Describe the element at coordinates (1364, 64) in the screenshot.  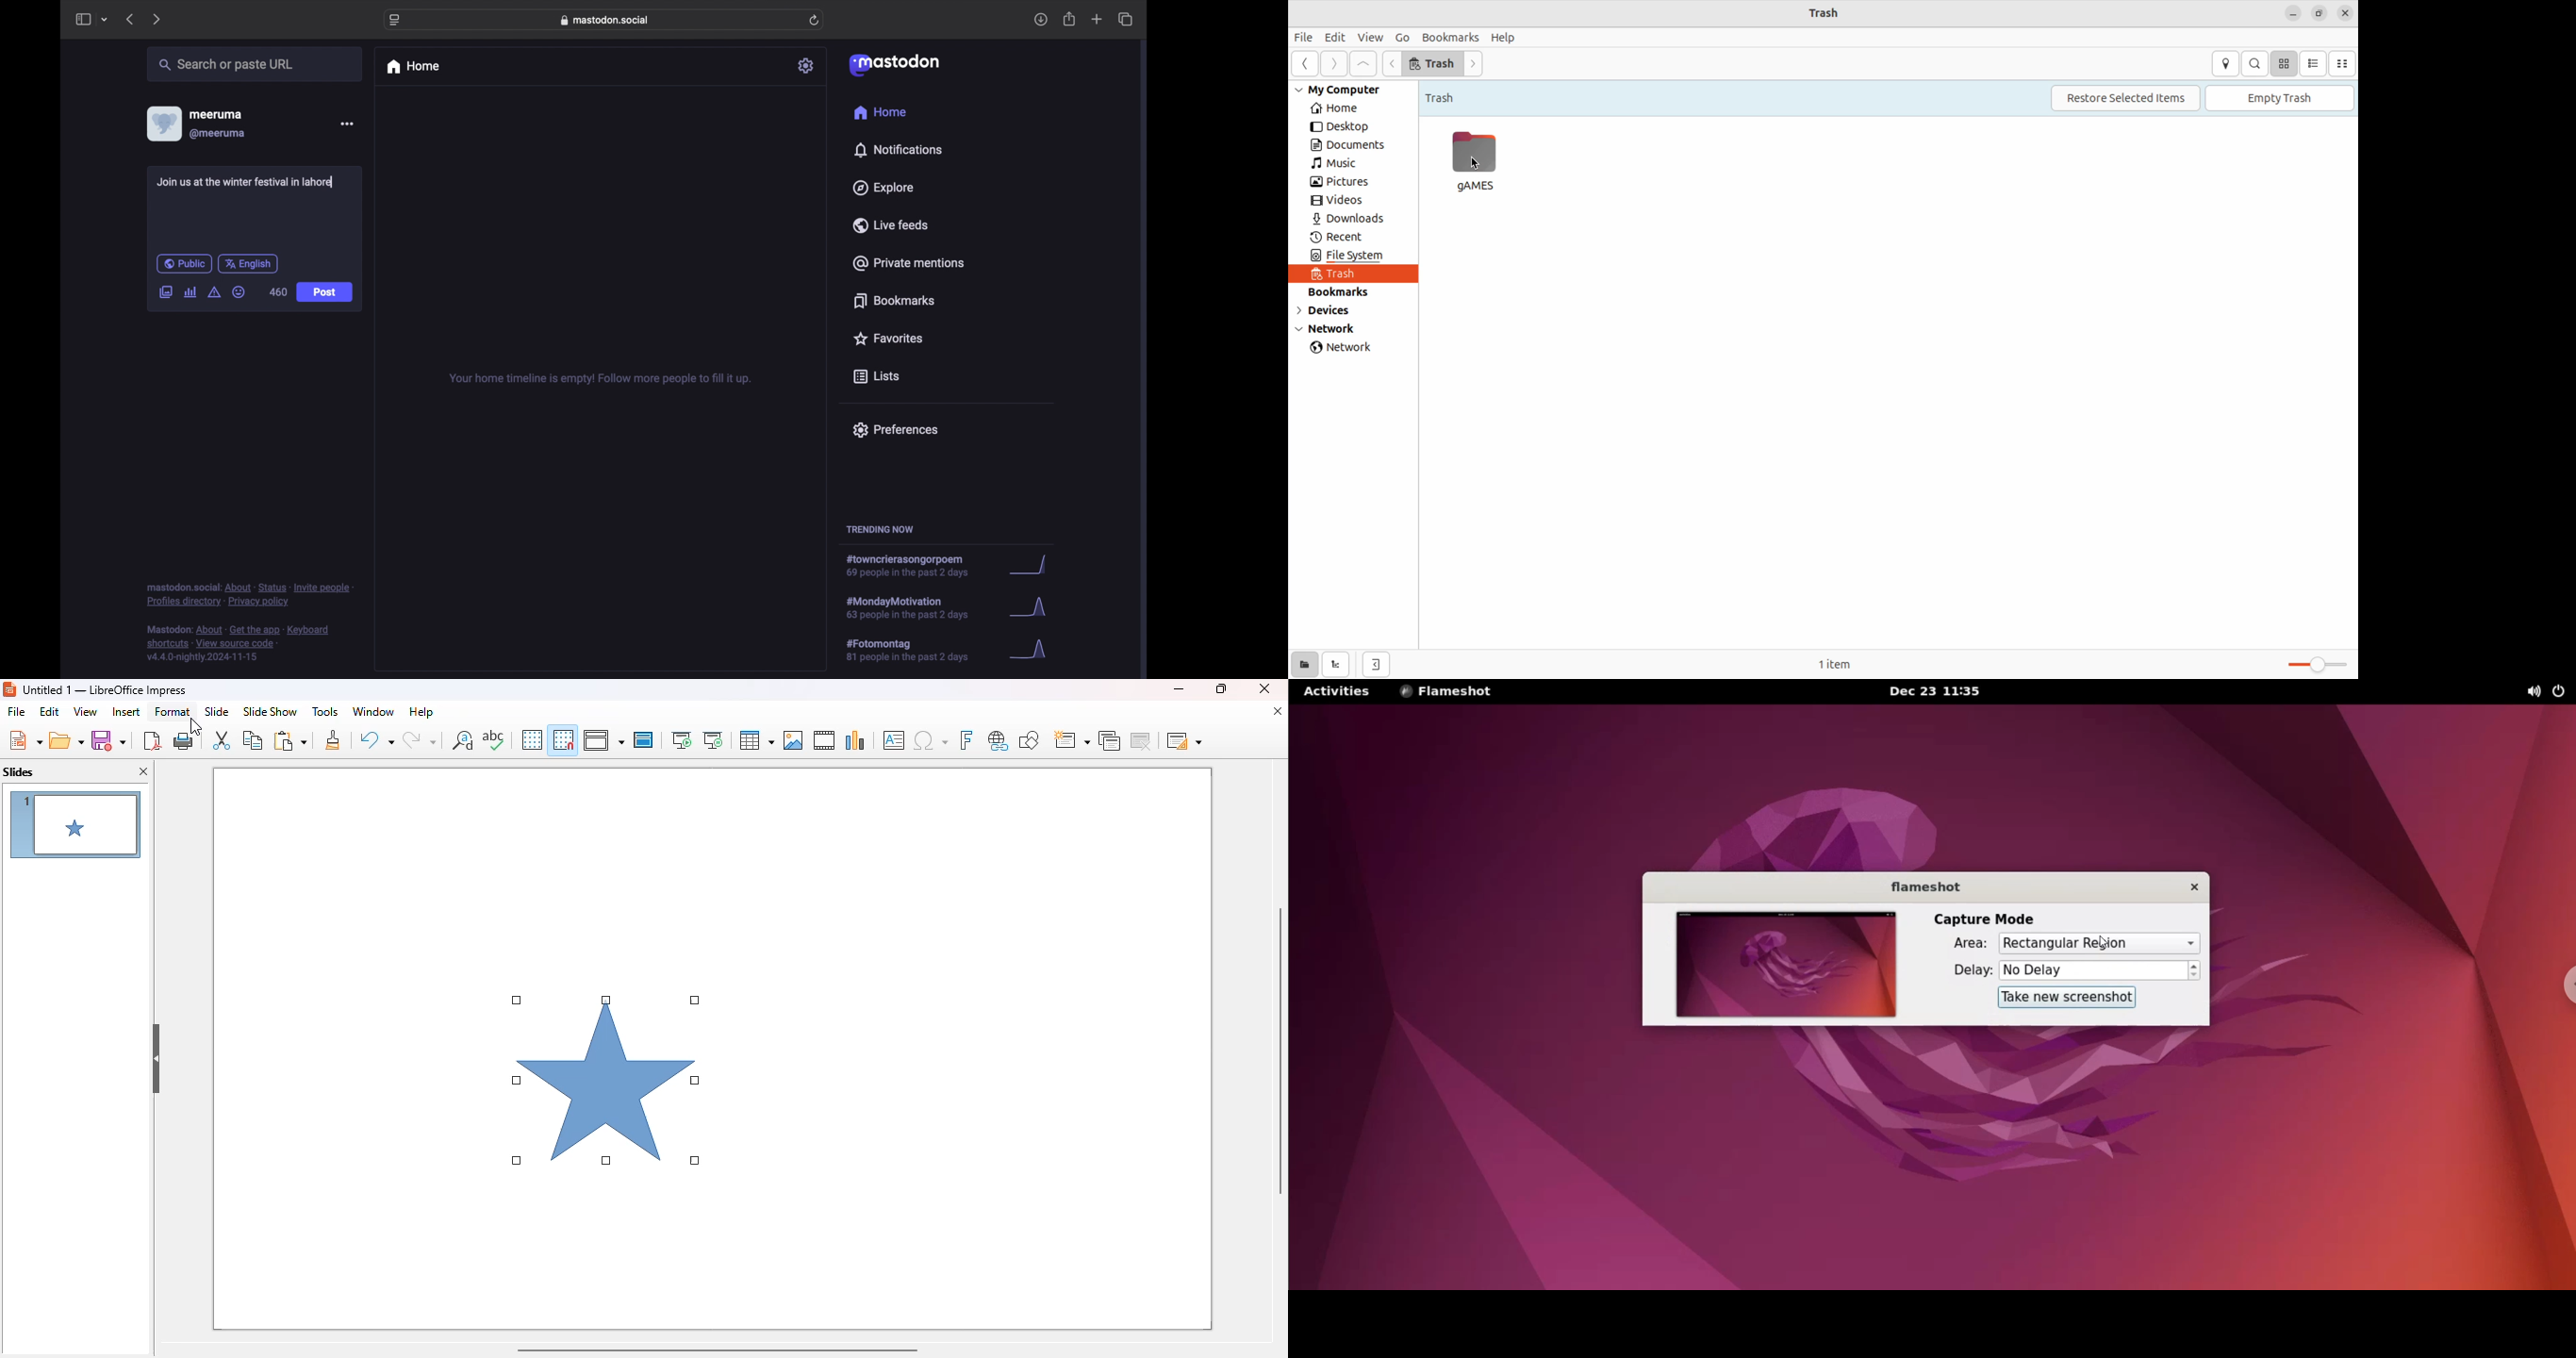
I see `Go up` at that location.